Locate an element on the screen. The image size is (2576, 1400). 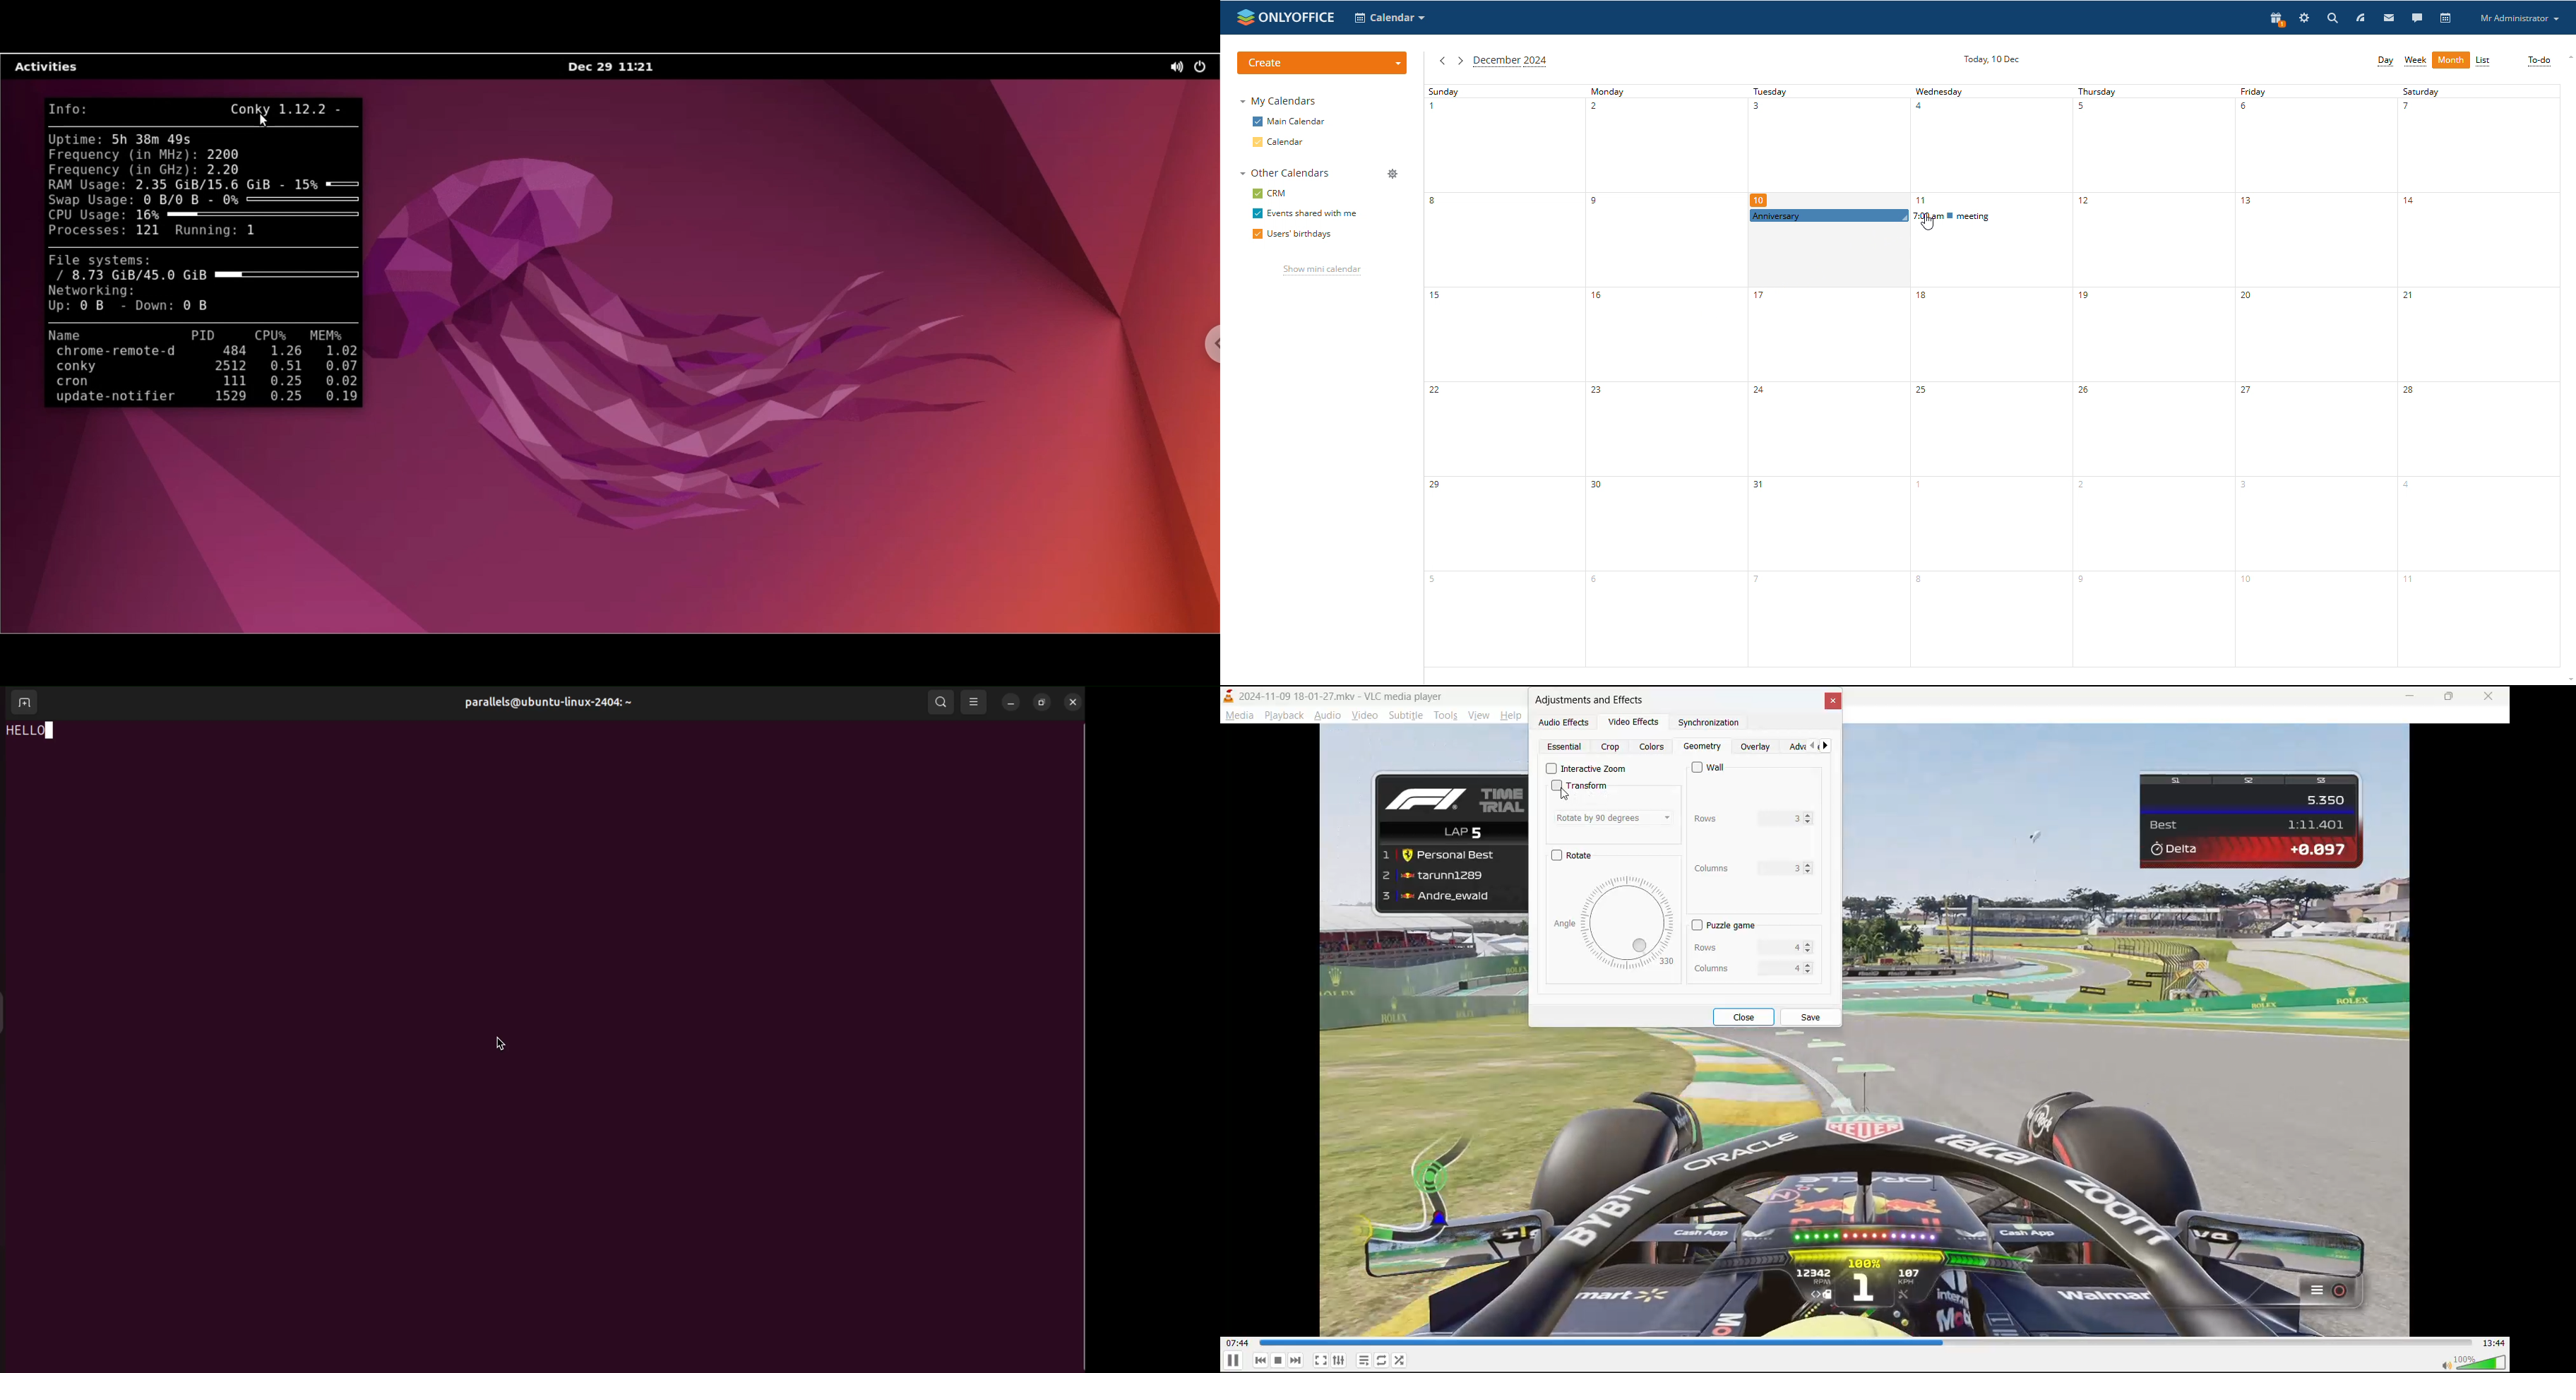
next is located at coordinates (1828, 746).